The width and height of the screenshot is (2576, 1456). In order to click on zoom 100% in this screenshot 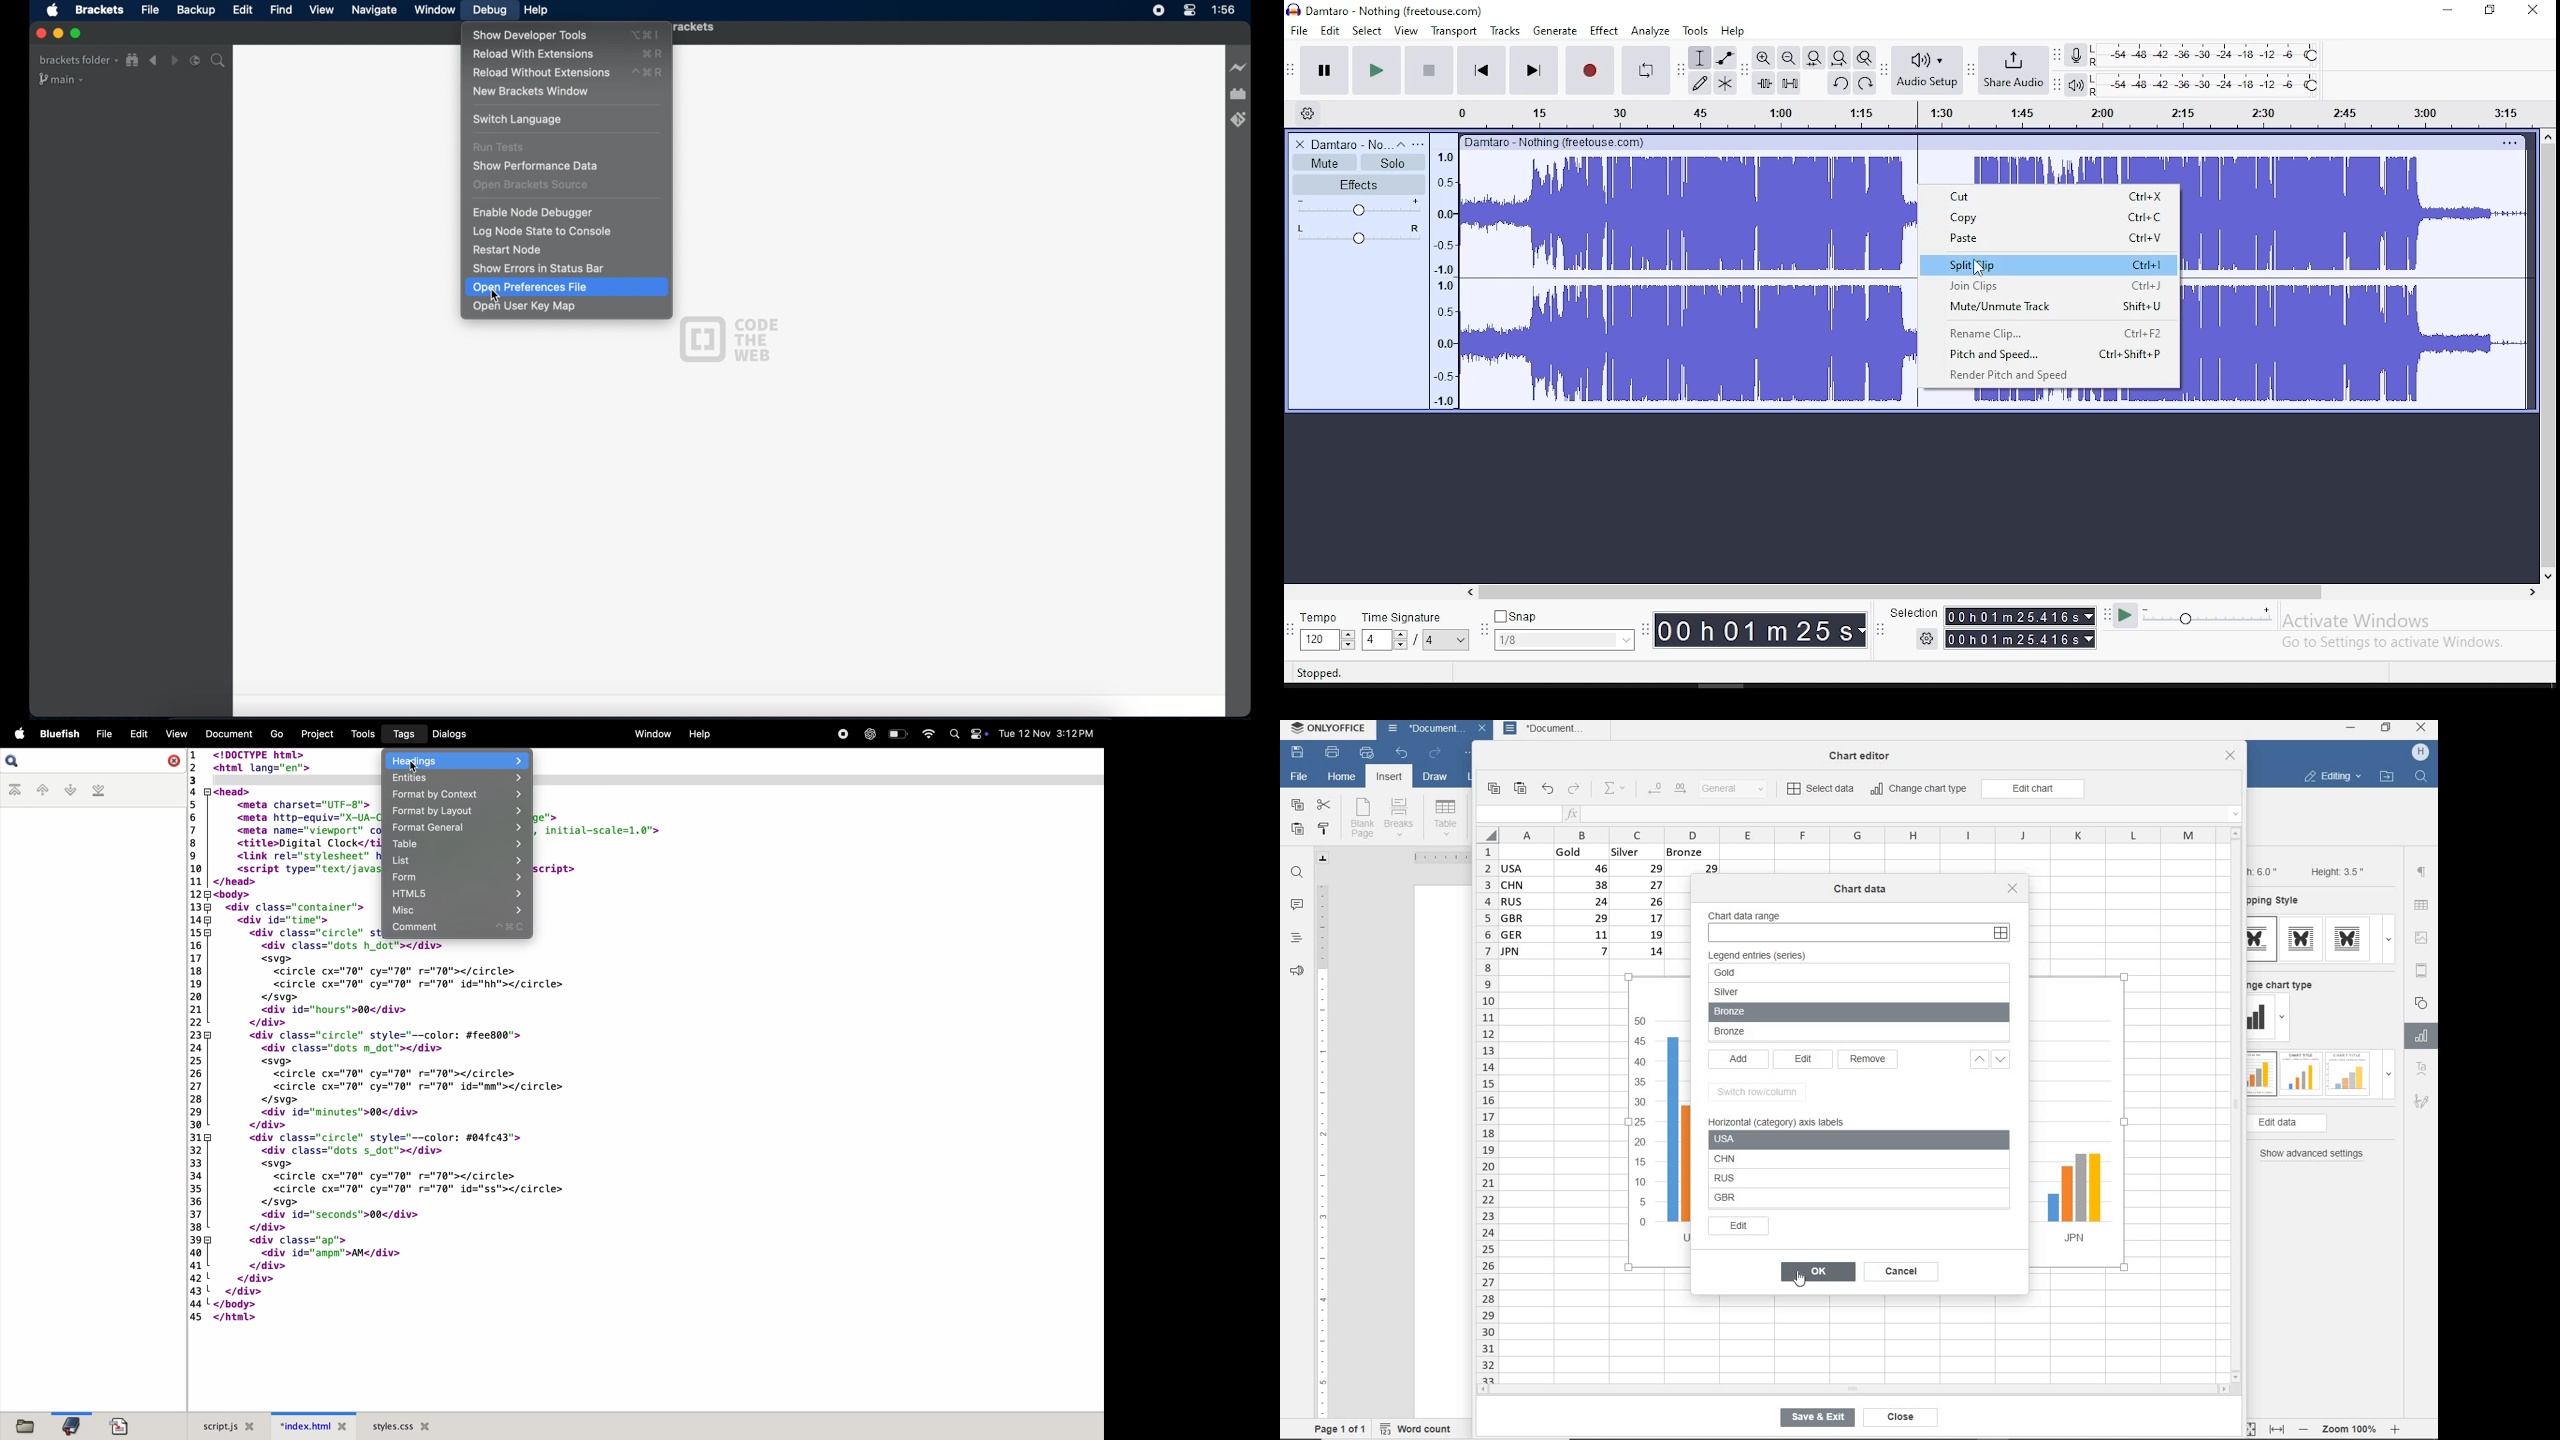, I will do `click(2352, 1427)`.